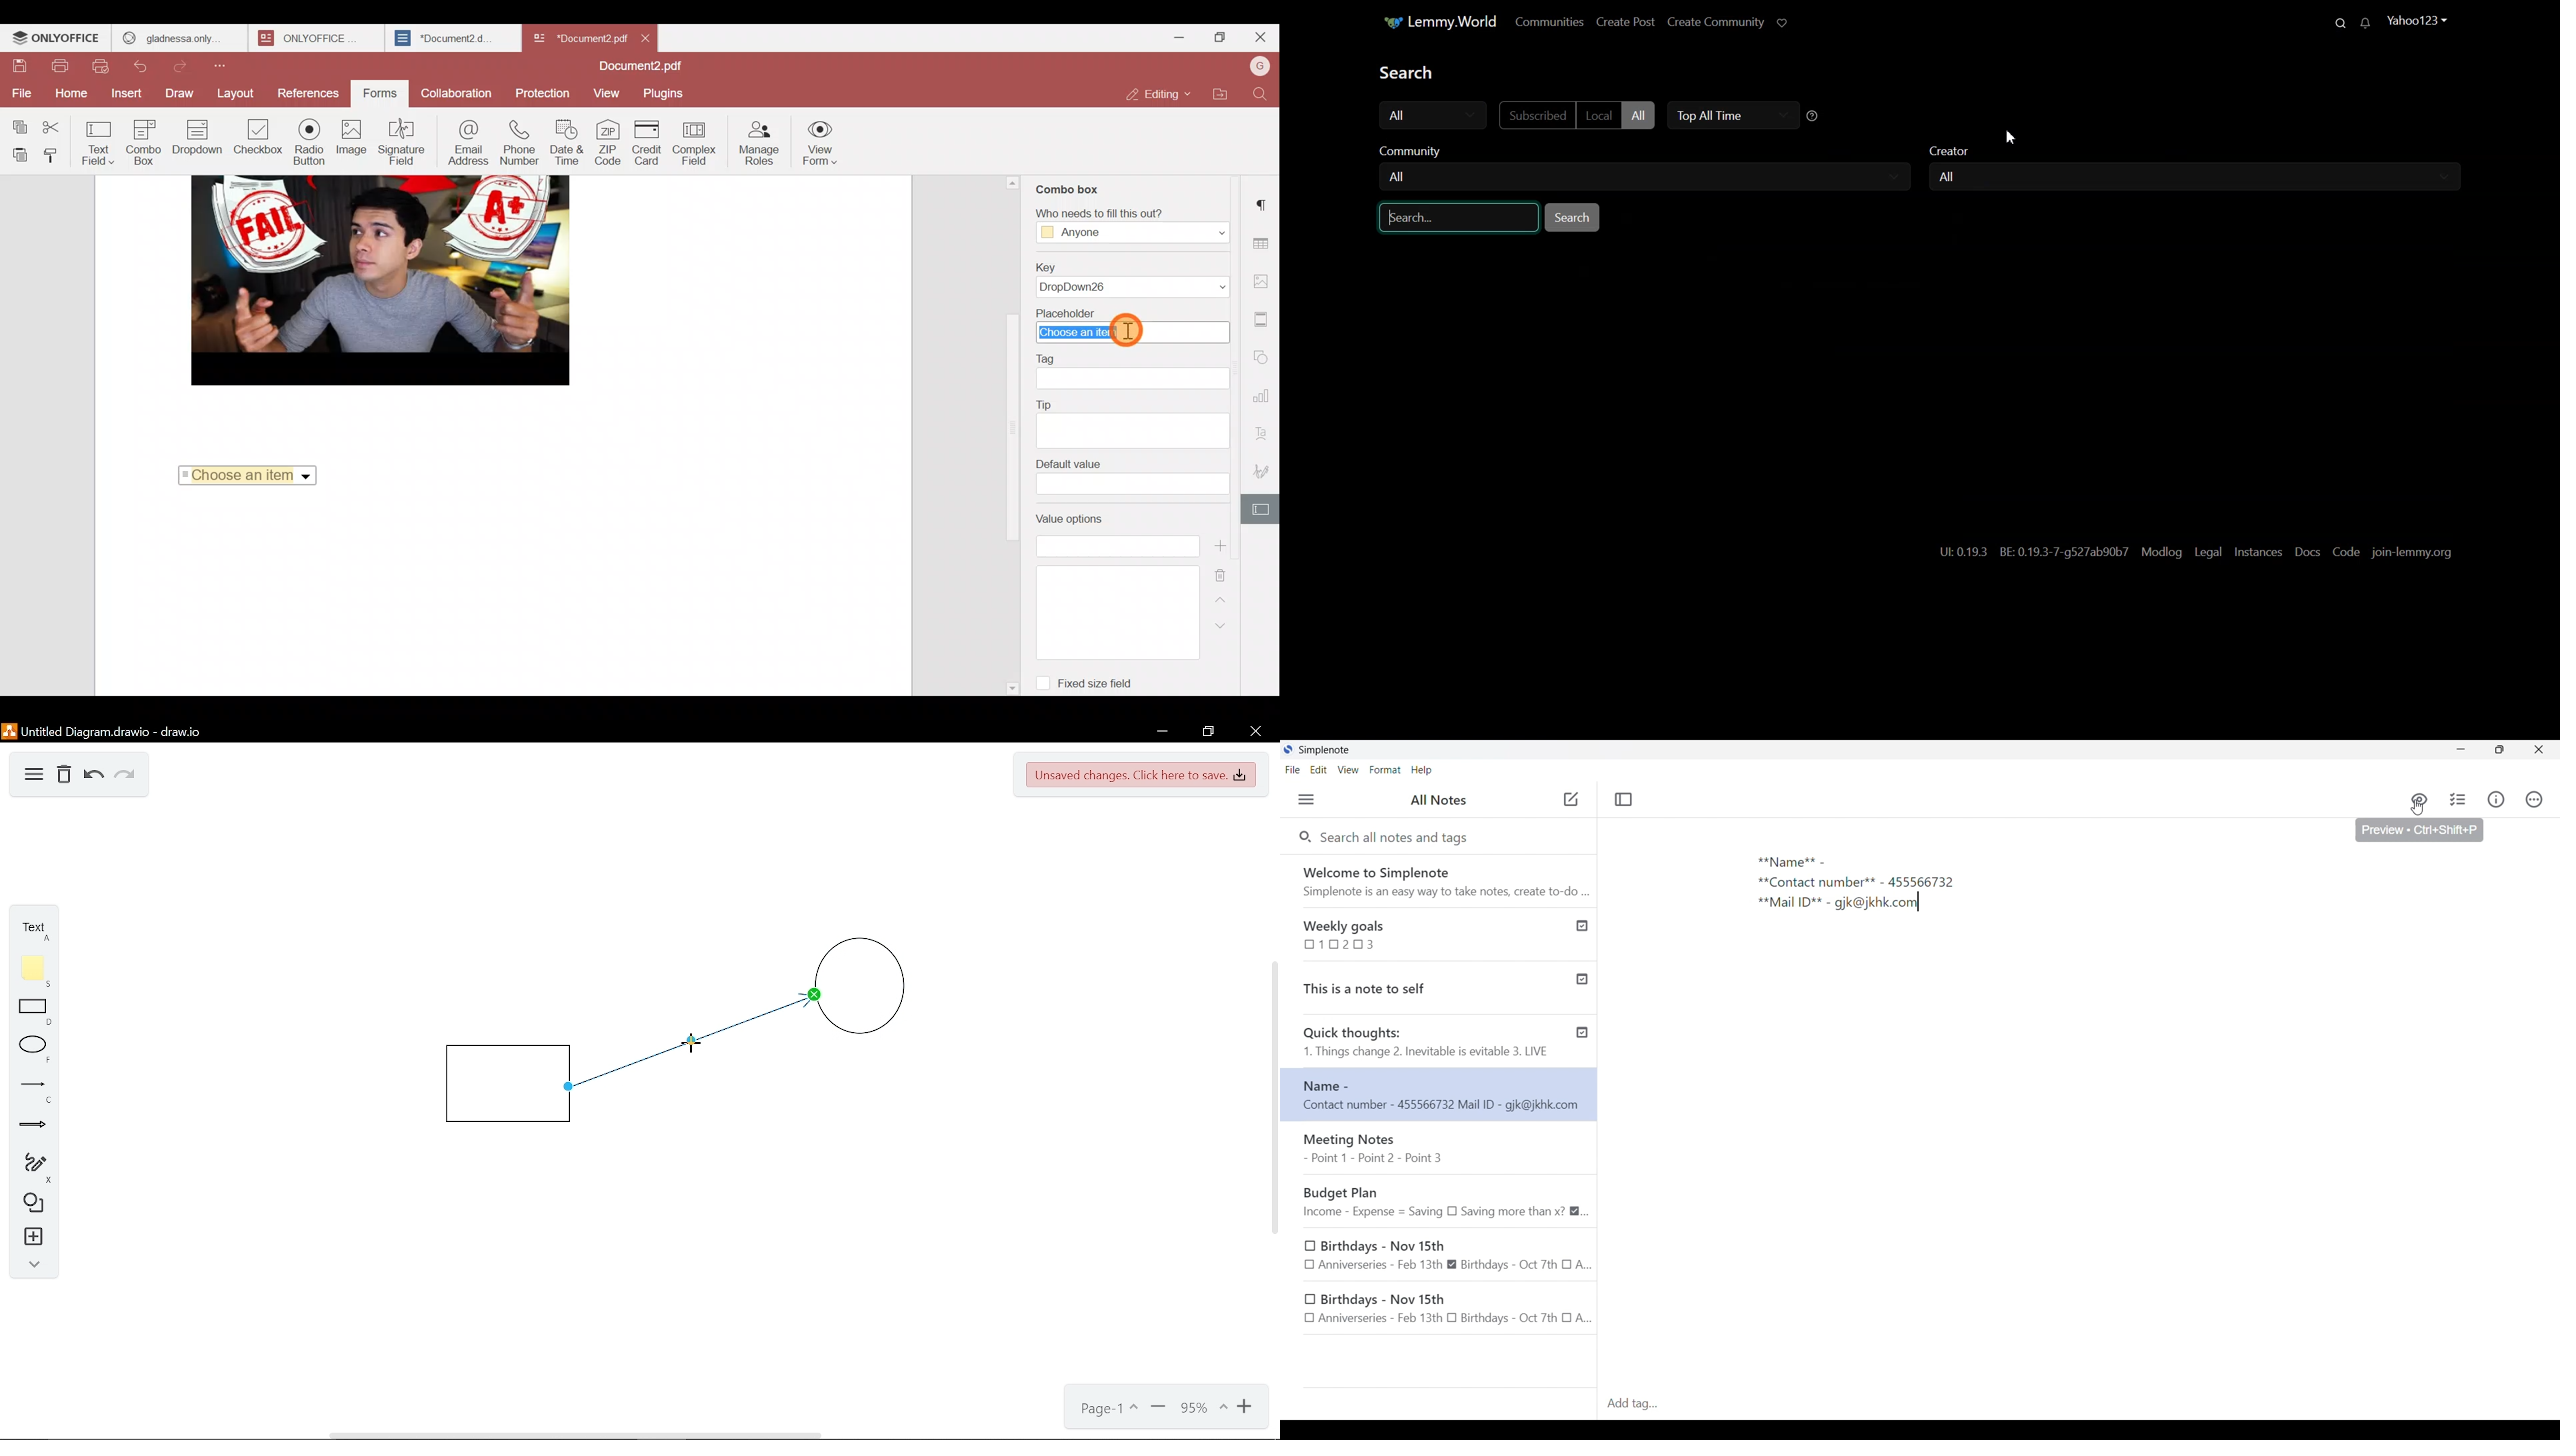 Image resolution: width=2576 pixels, height=1456 pixels. Describe the element at coordinates (2365, 23) in the screenshot. I see `Unread Message` at that location.